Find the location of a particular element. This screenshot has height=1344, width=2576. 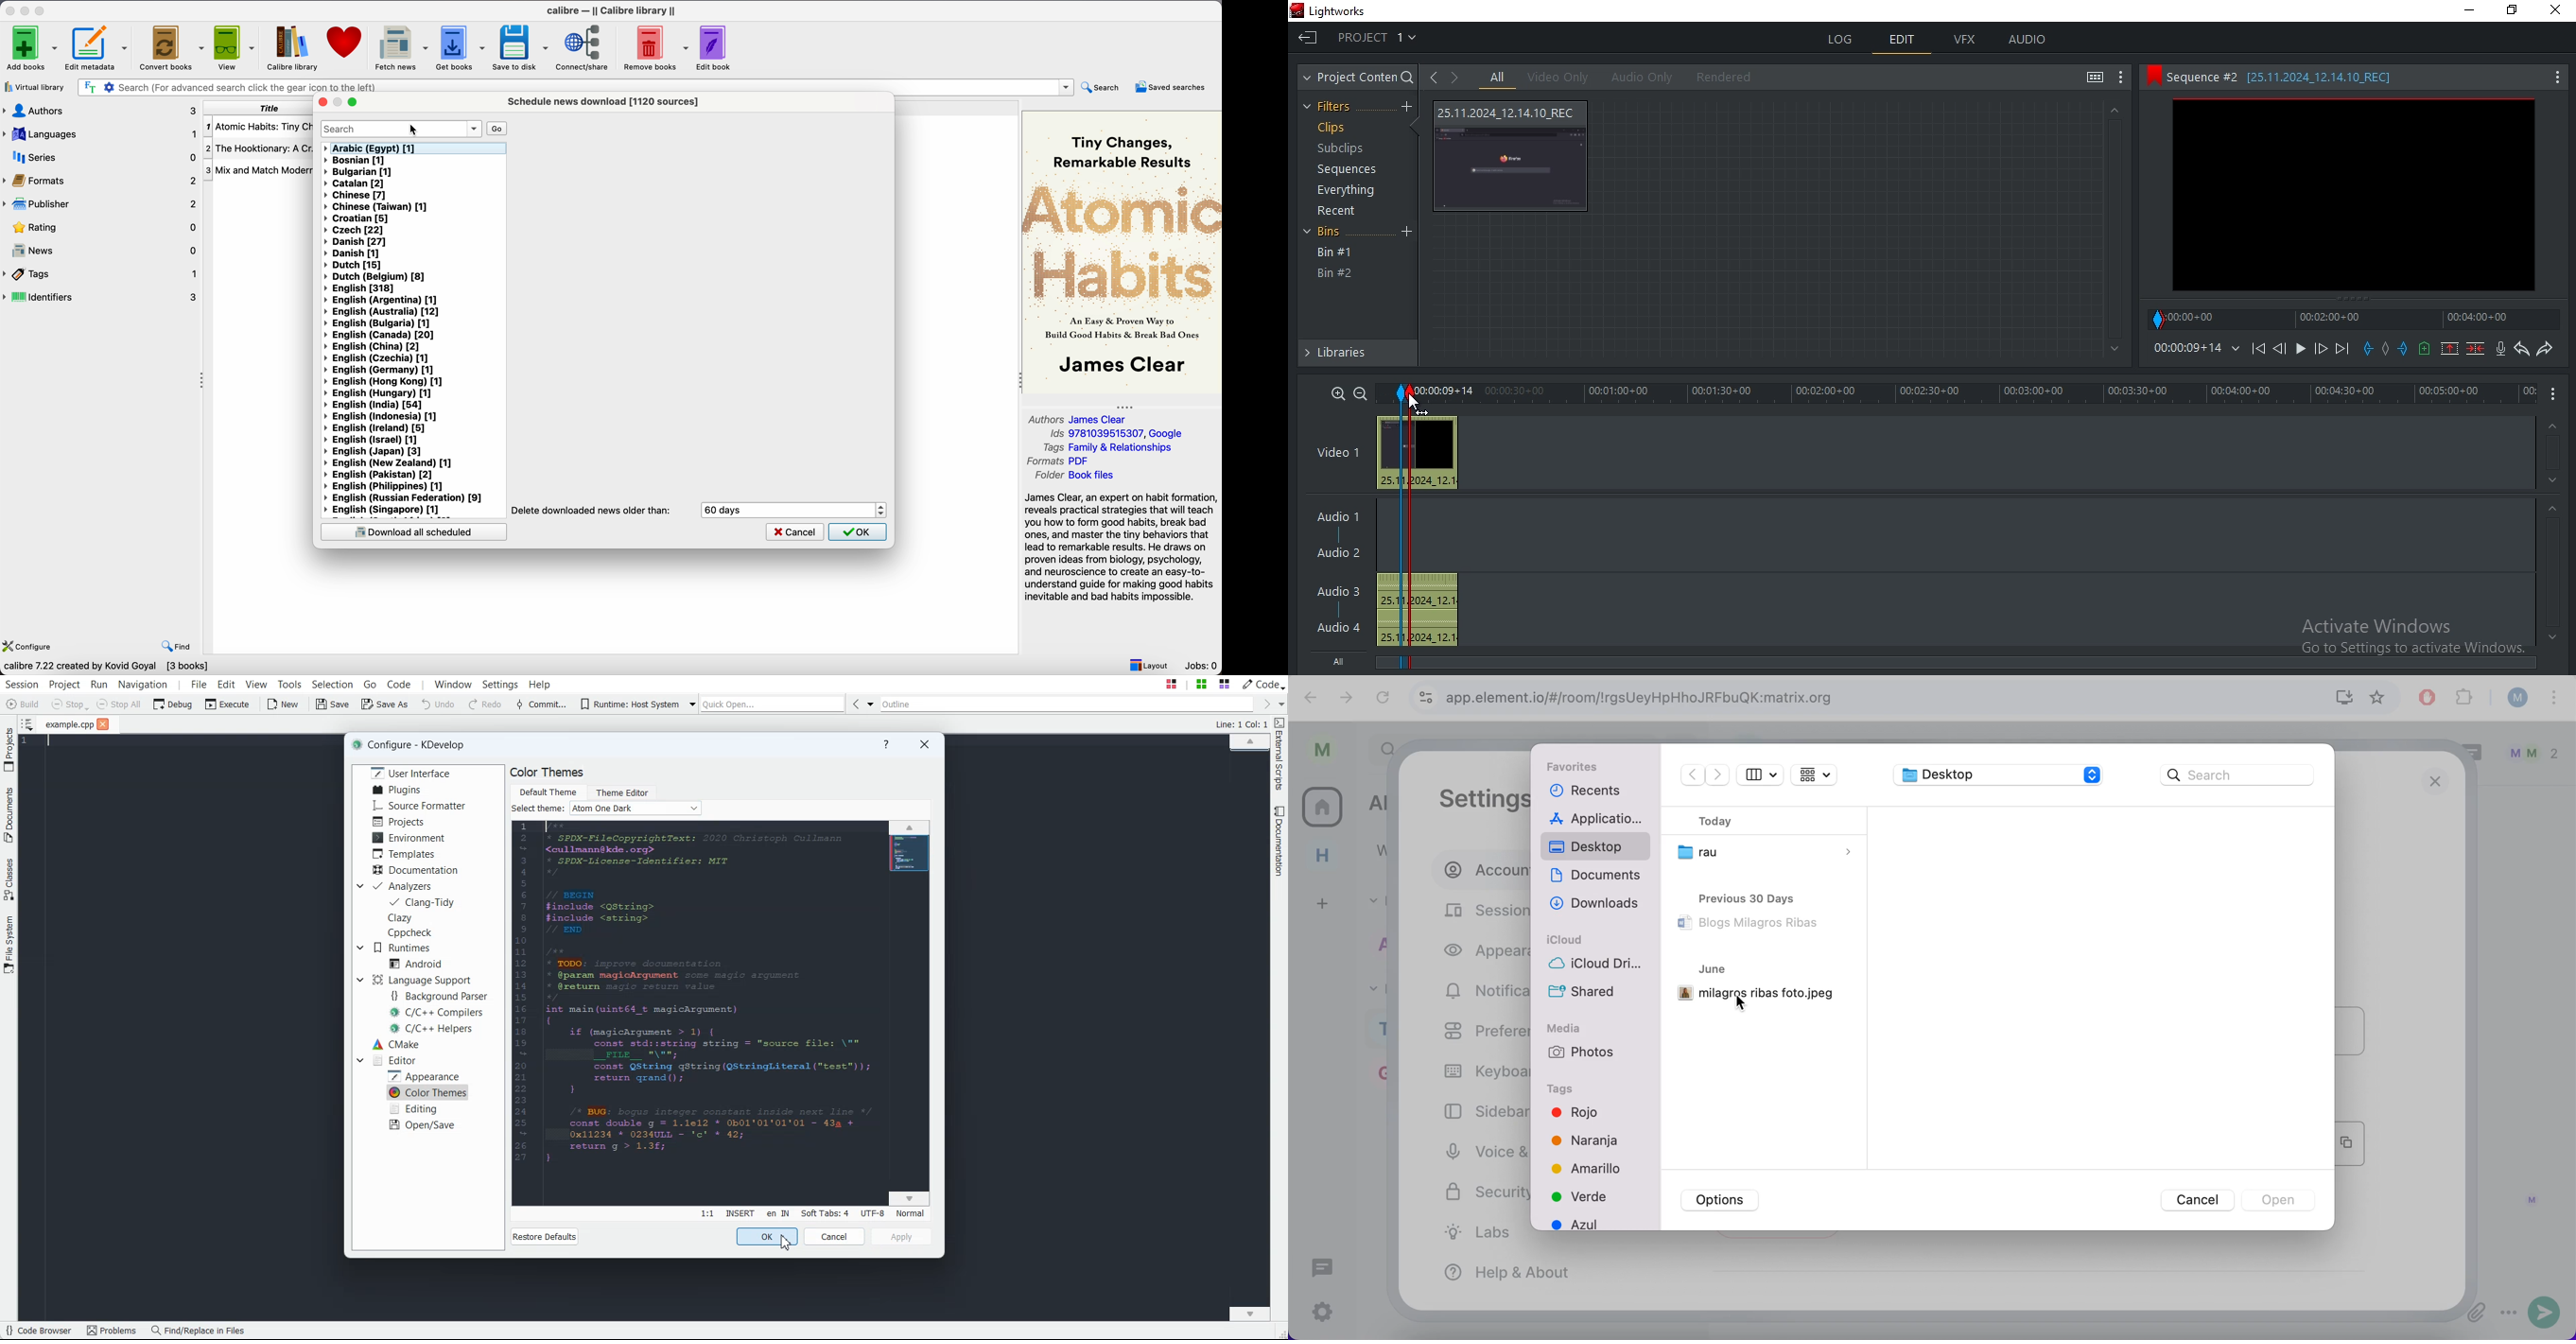

Dutch [15] is located at coordinates (353, 265).